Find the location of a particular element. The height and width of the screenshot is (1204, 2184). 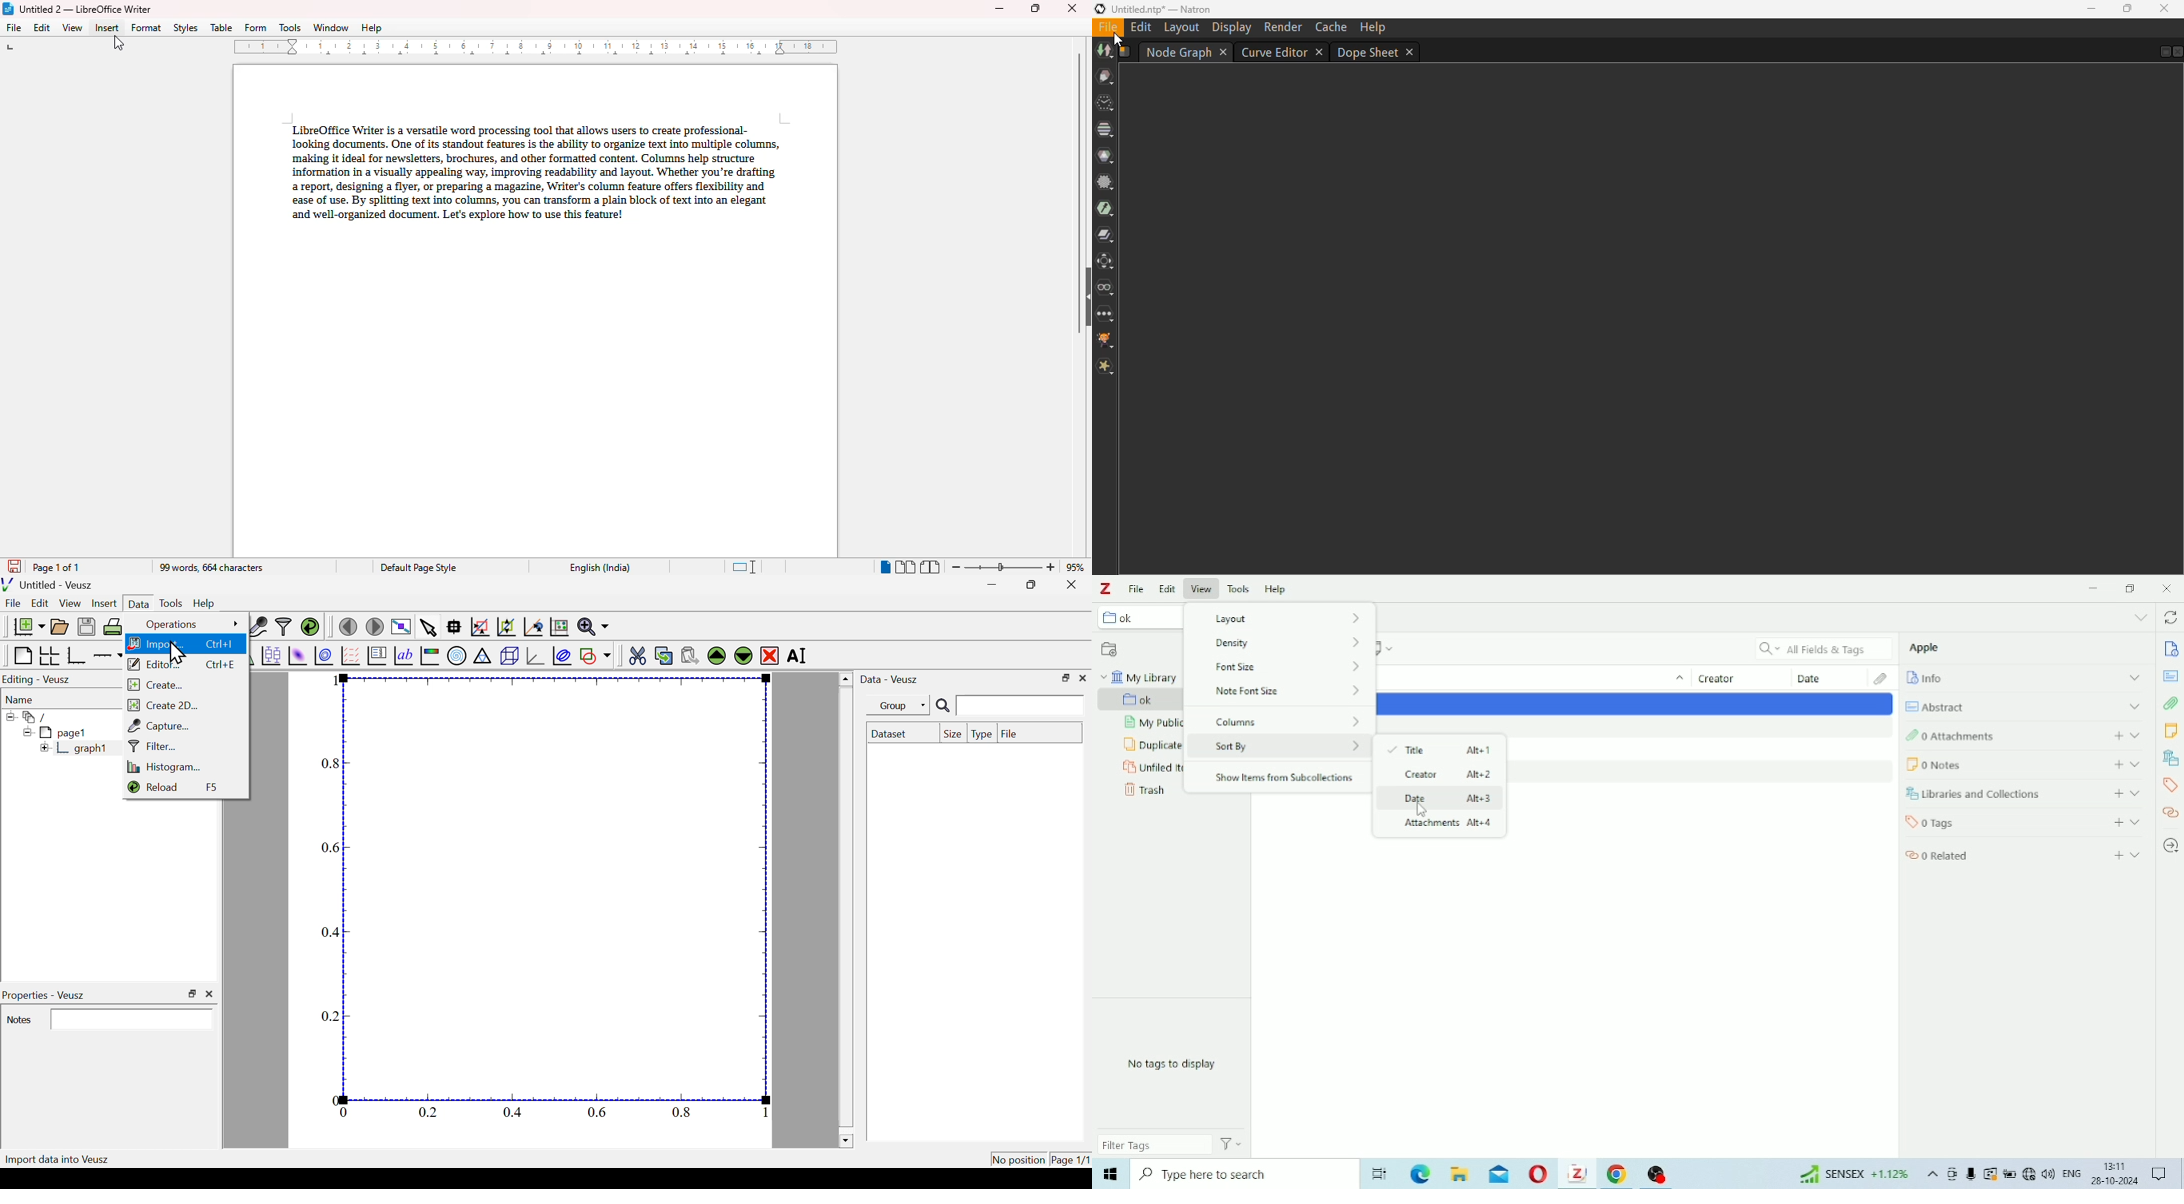

Abstract is located at coordinates (1944, 704).